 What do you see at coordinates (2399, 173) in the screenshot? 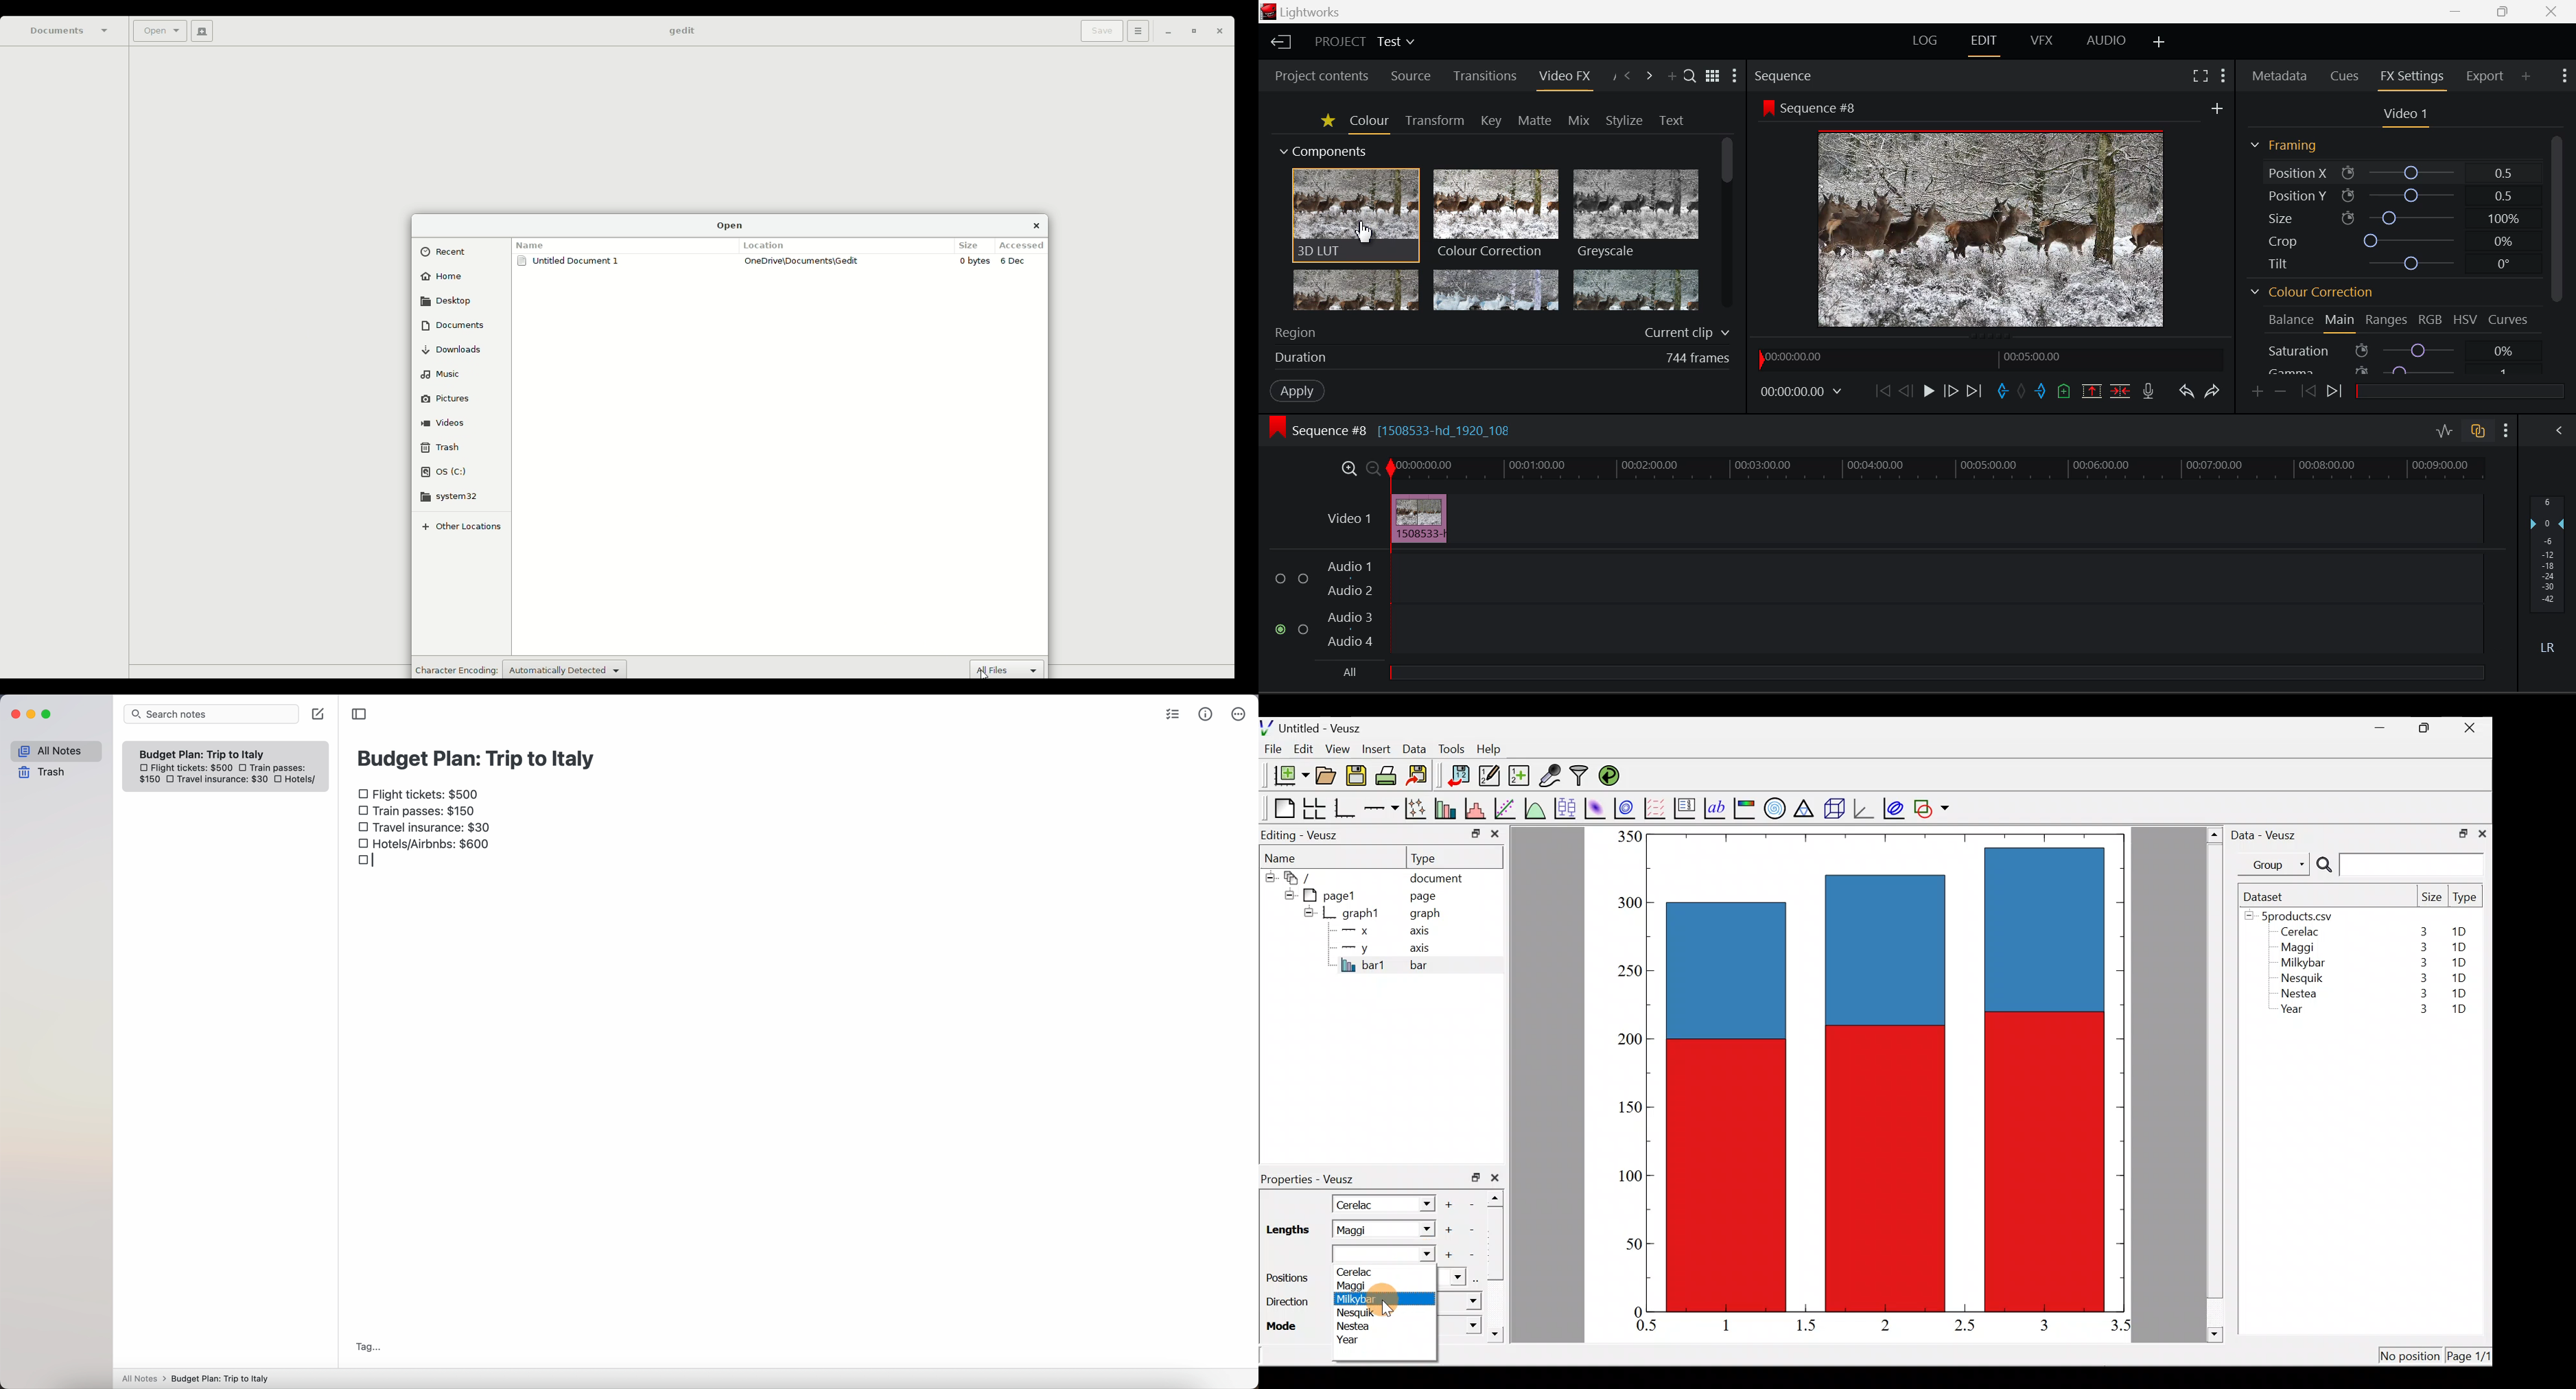
I see `Position X` at bounding box center [2399, 173].